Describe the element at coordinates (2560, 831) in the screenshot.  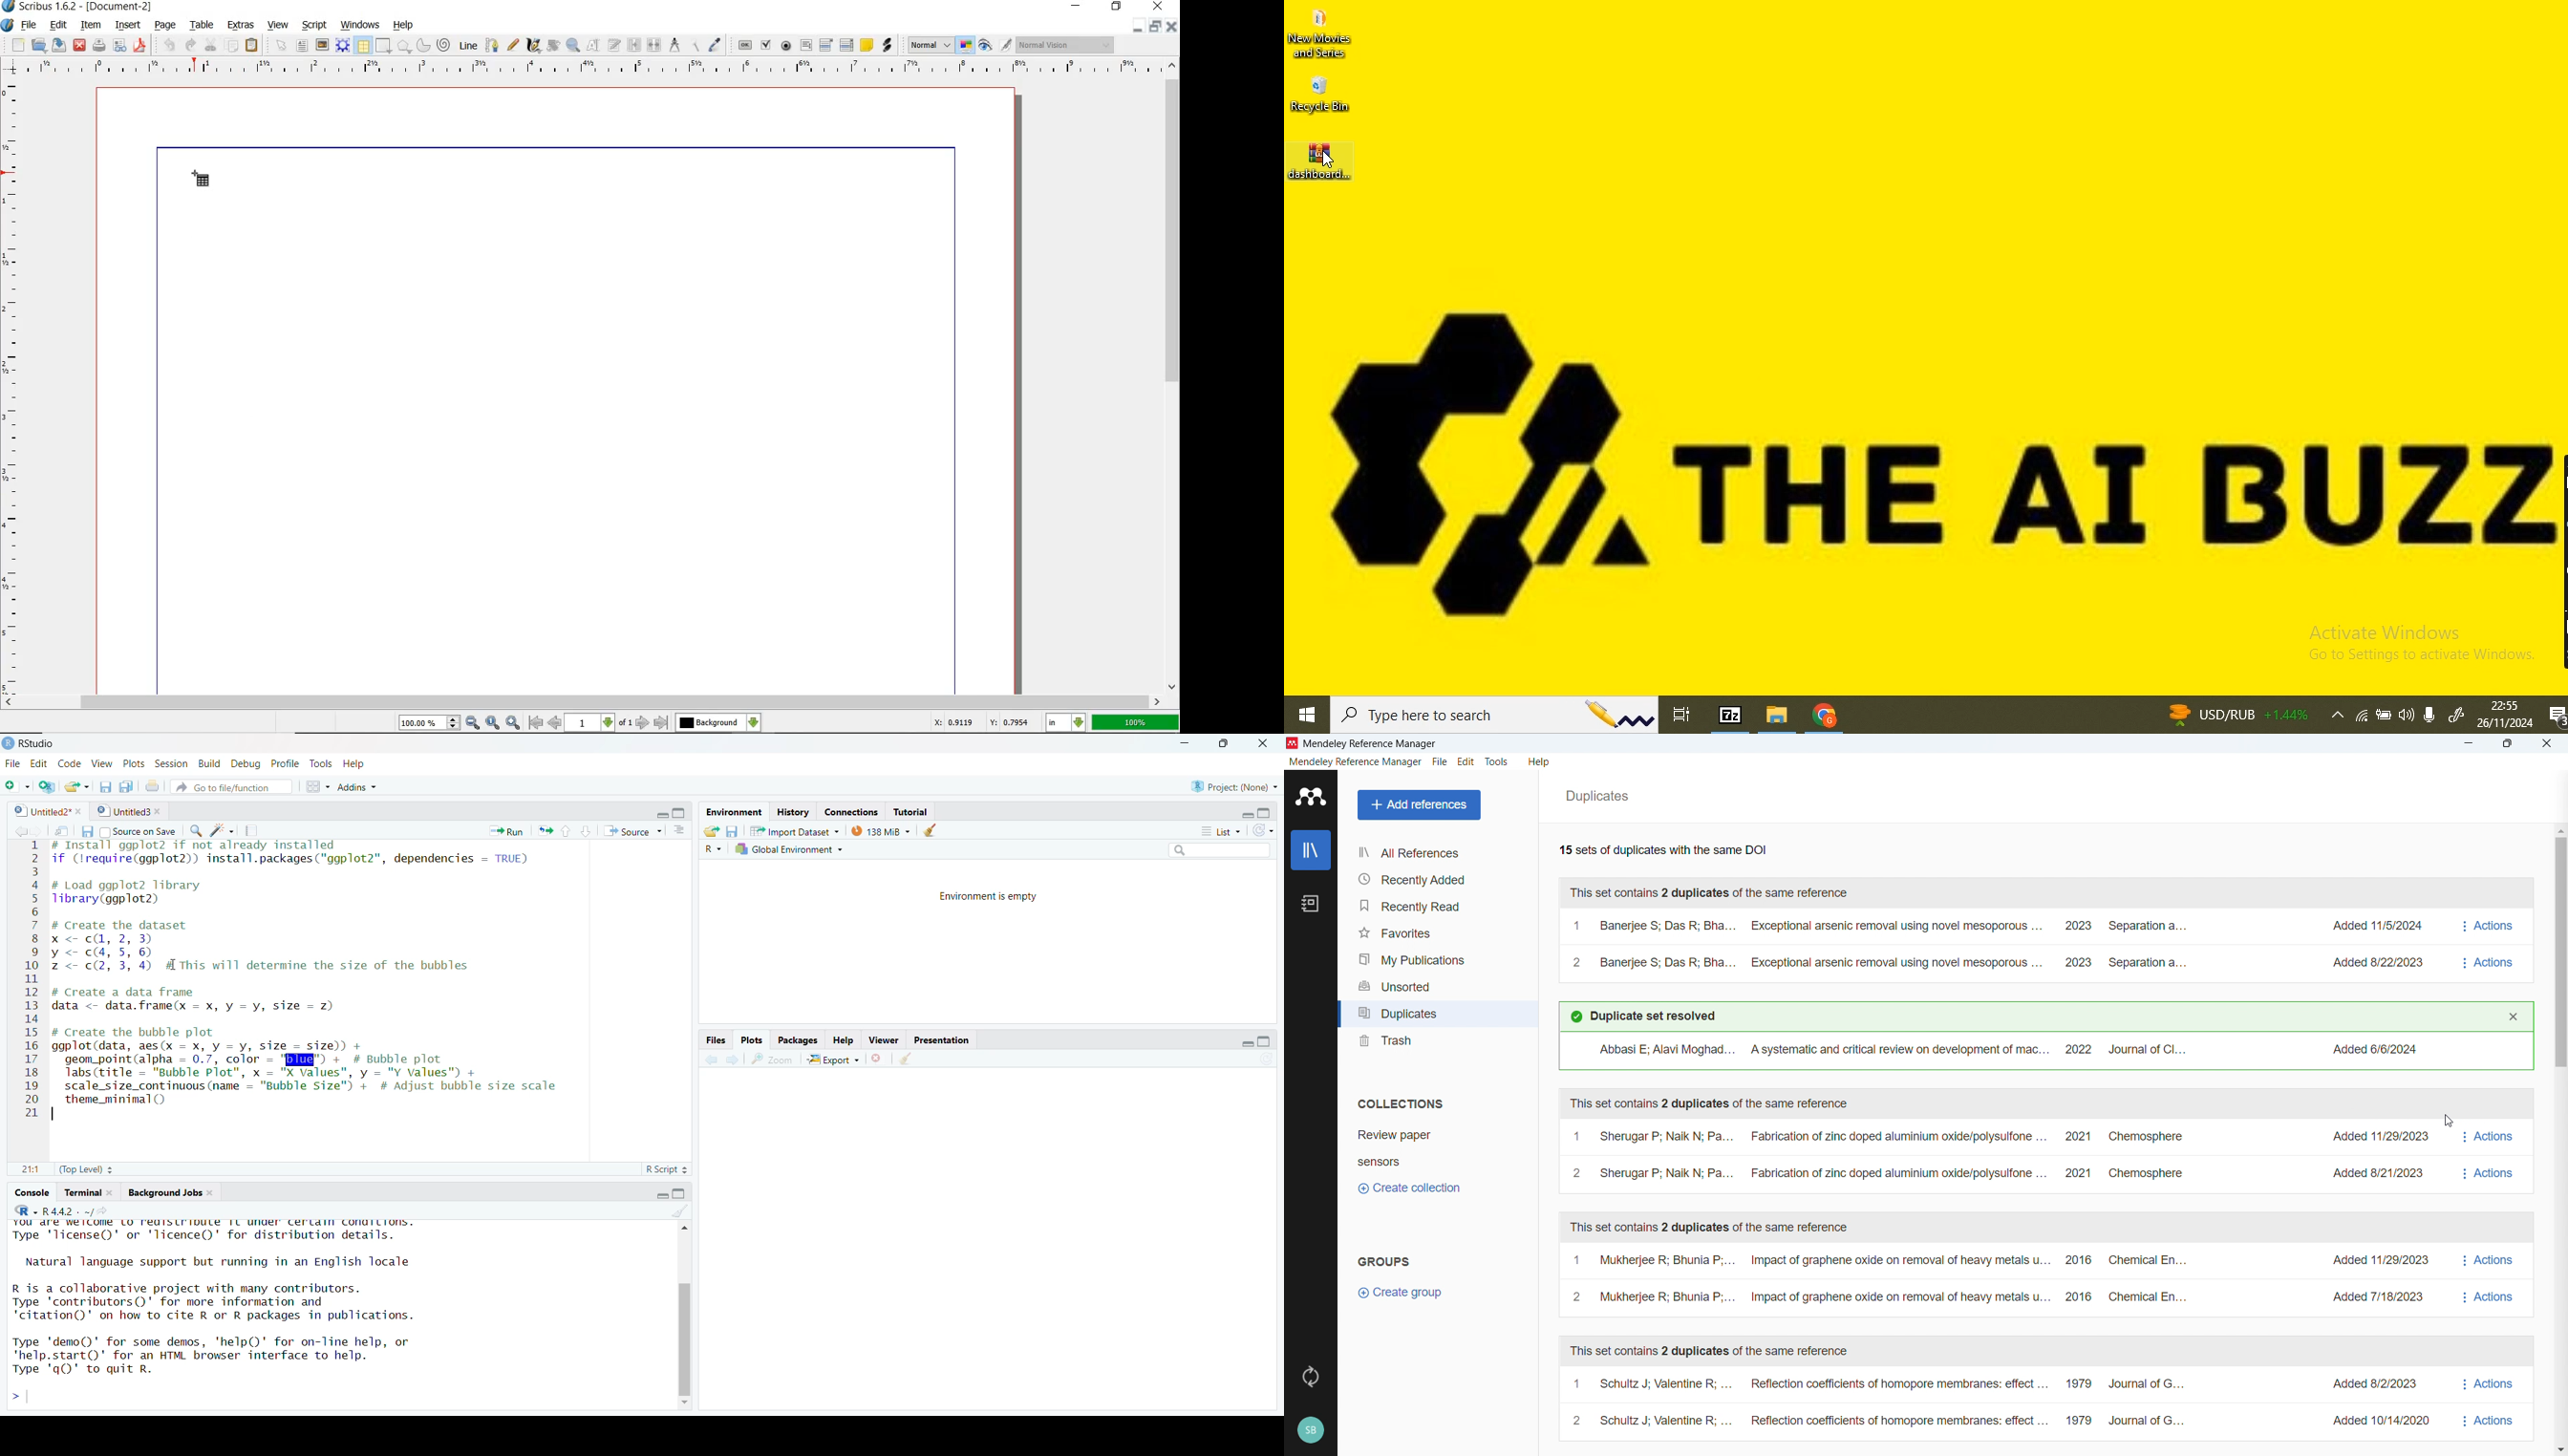
I see `Scroll up ` at that location.